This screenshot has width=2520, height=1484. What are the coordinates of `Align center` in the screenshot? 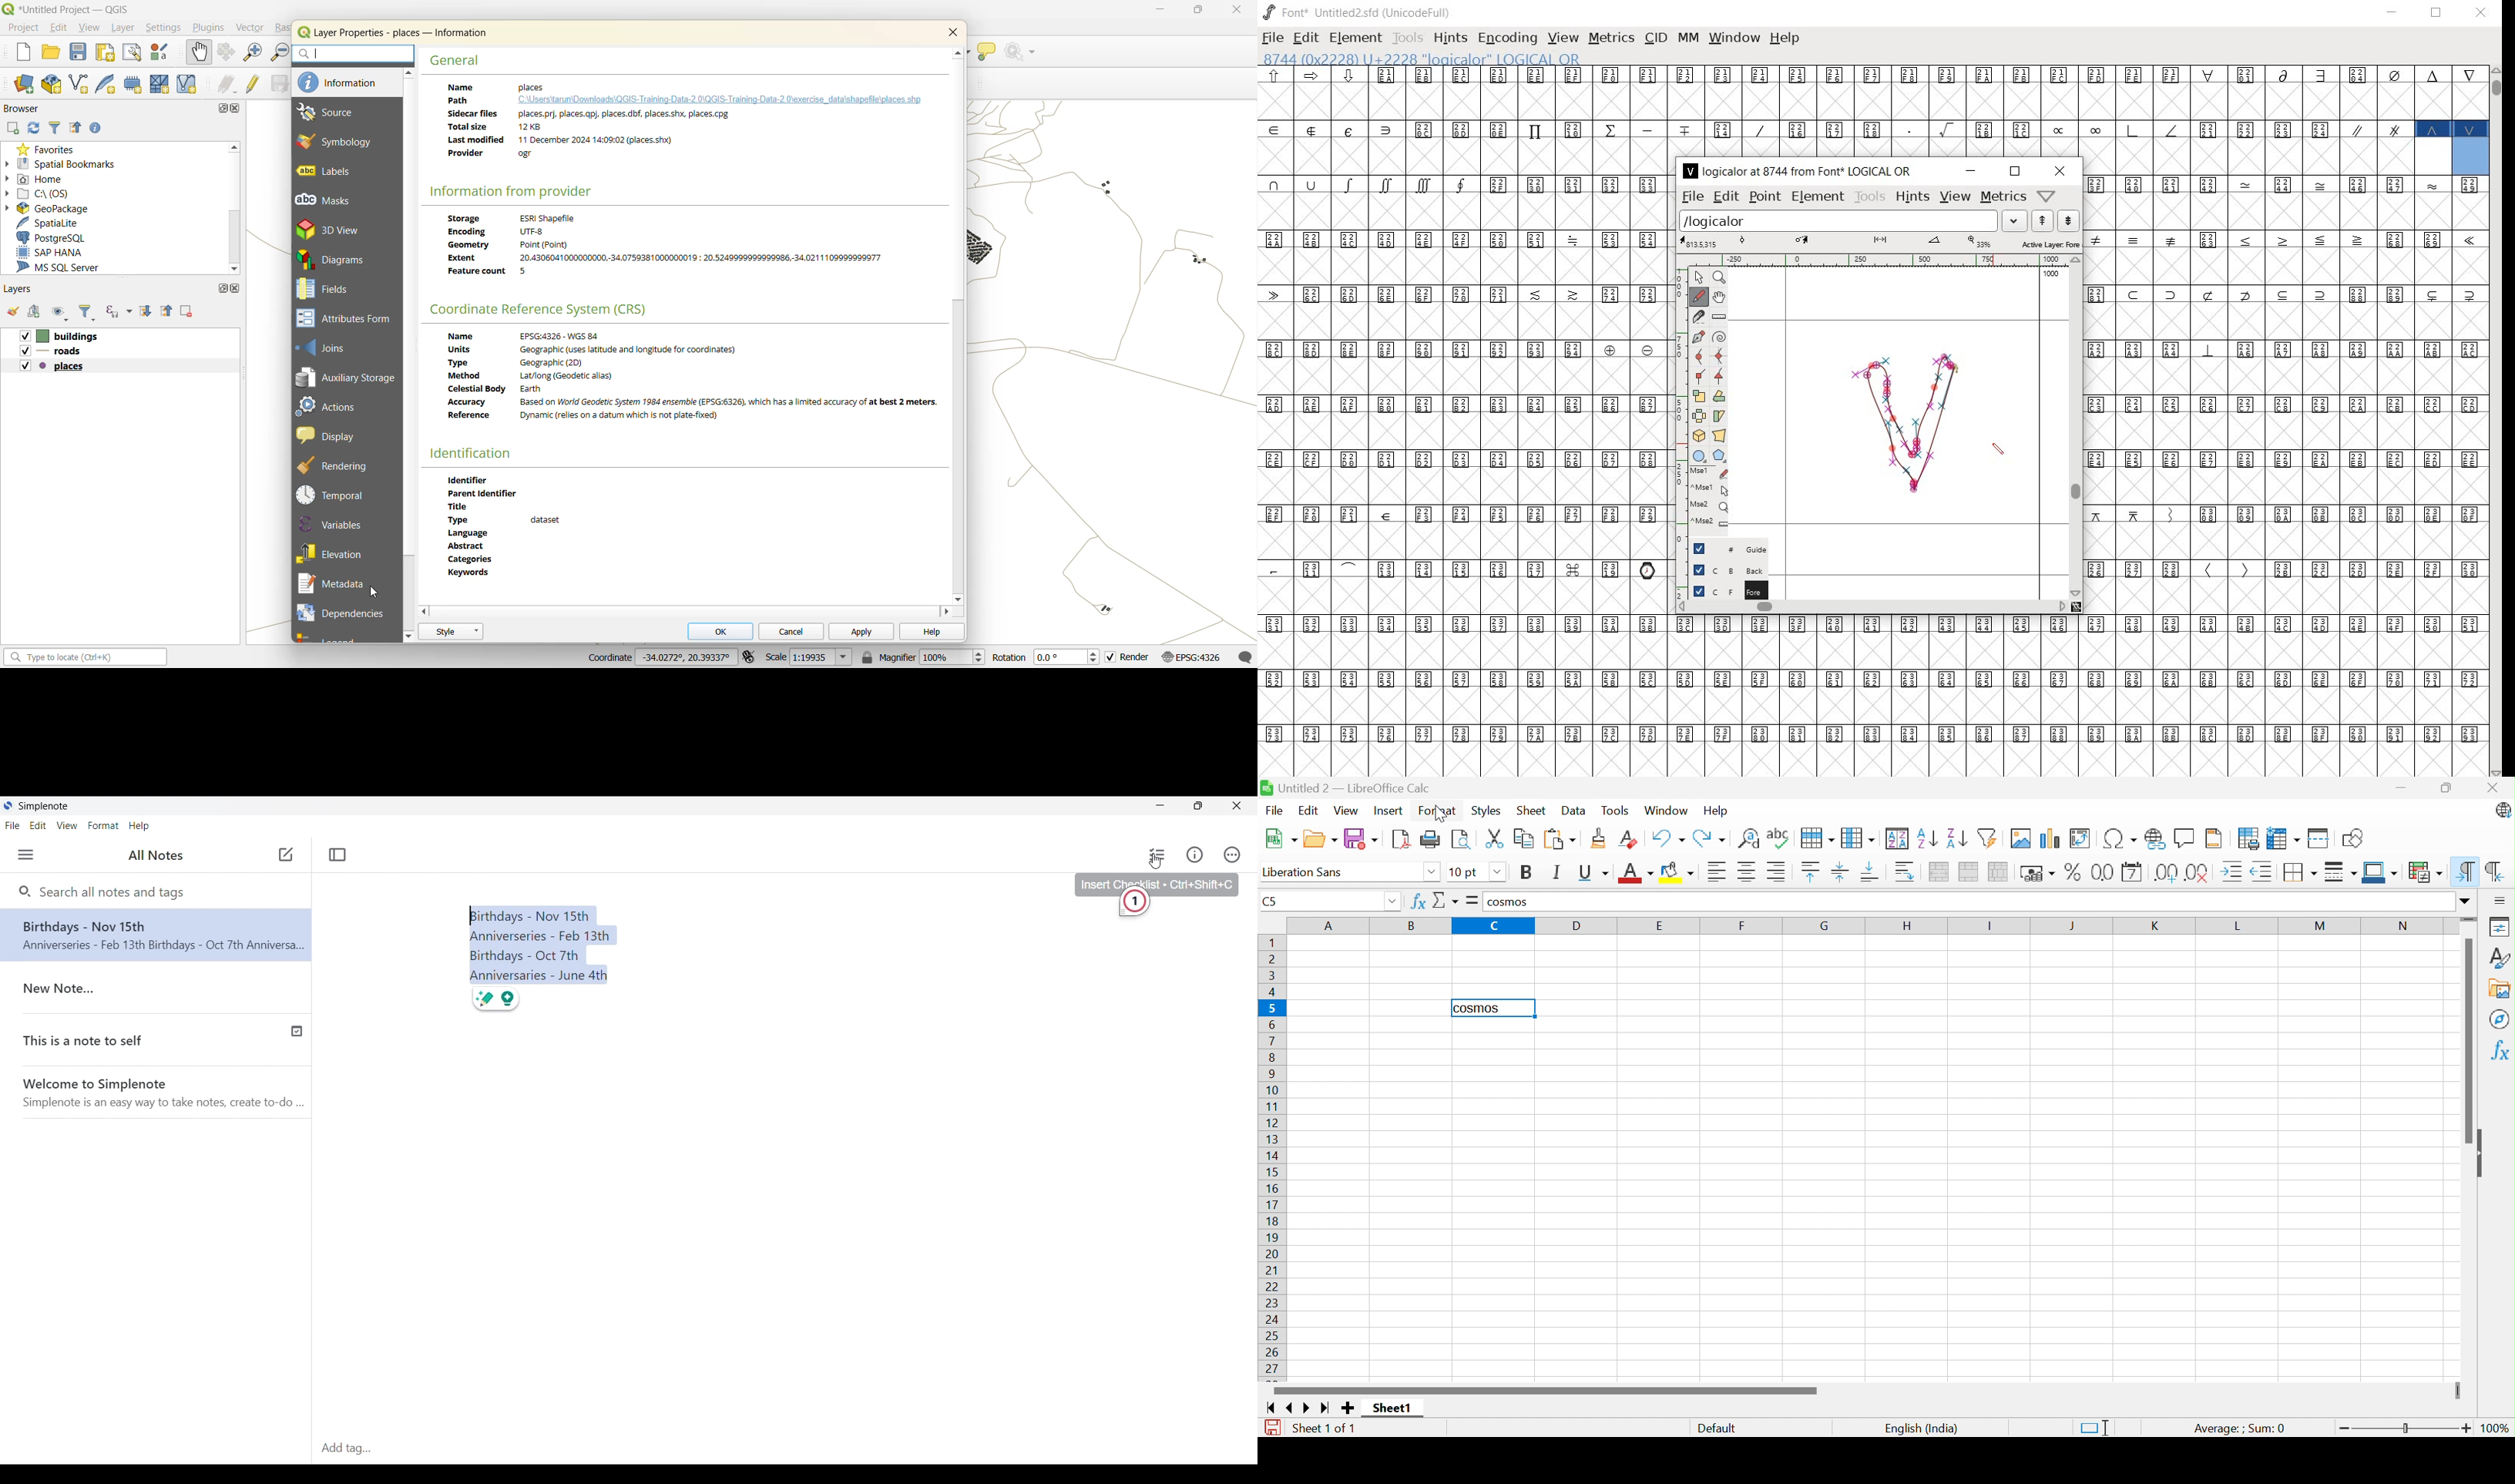 It's located at (1749, 872).